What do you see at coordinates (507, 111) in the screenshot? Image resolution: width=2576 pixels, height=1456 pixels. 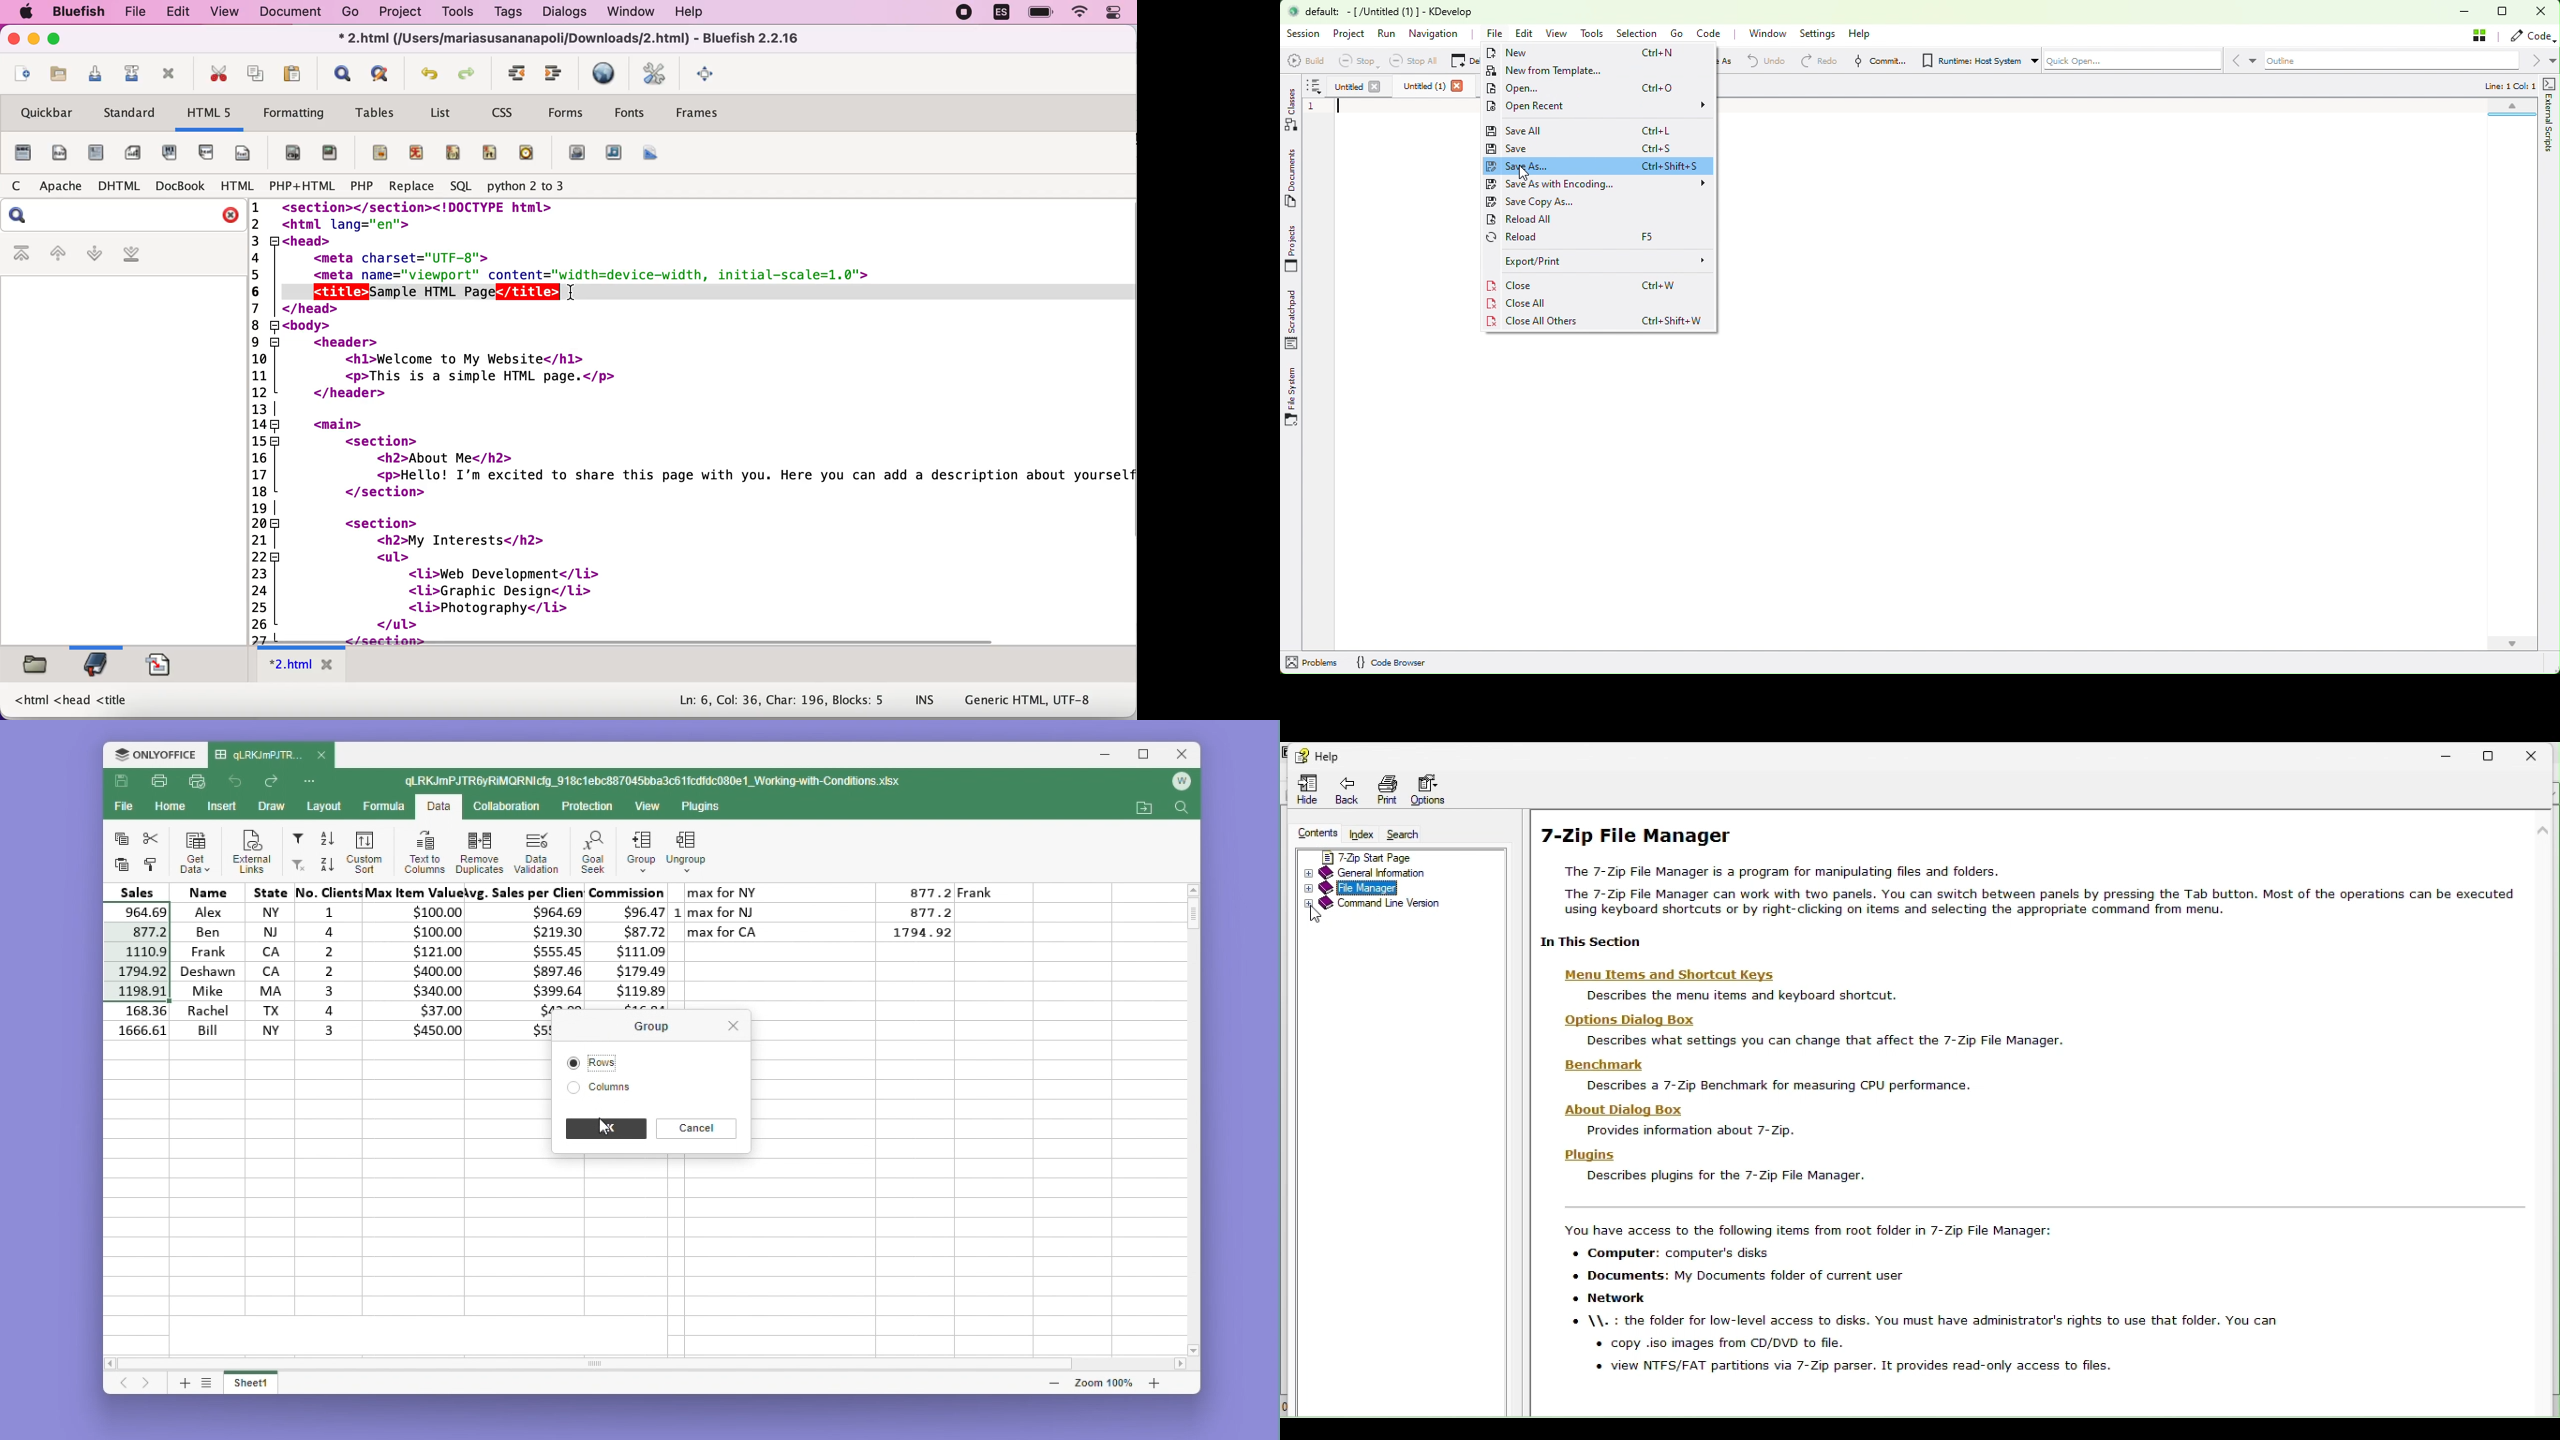 I see `css` at bounding box center [507, 111].